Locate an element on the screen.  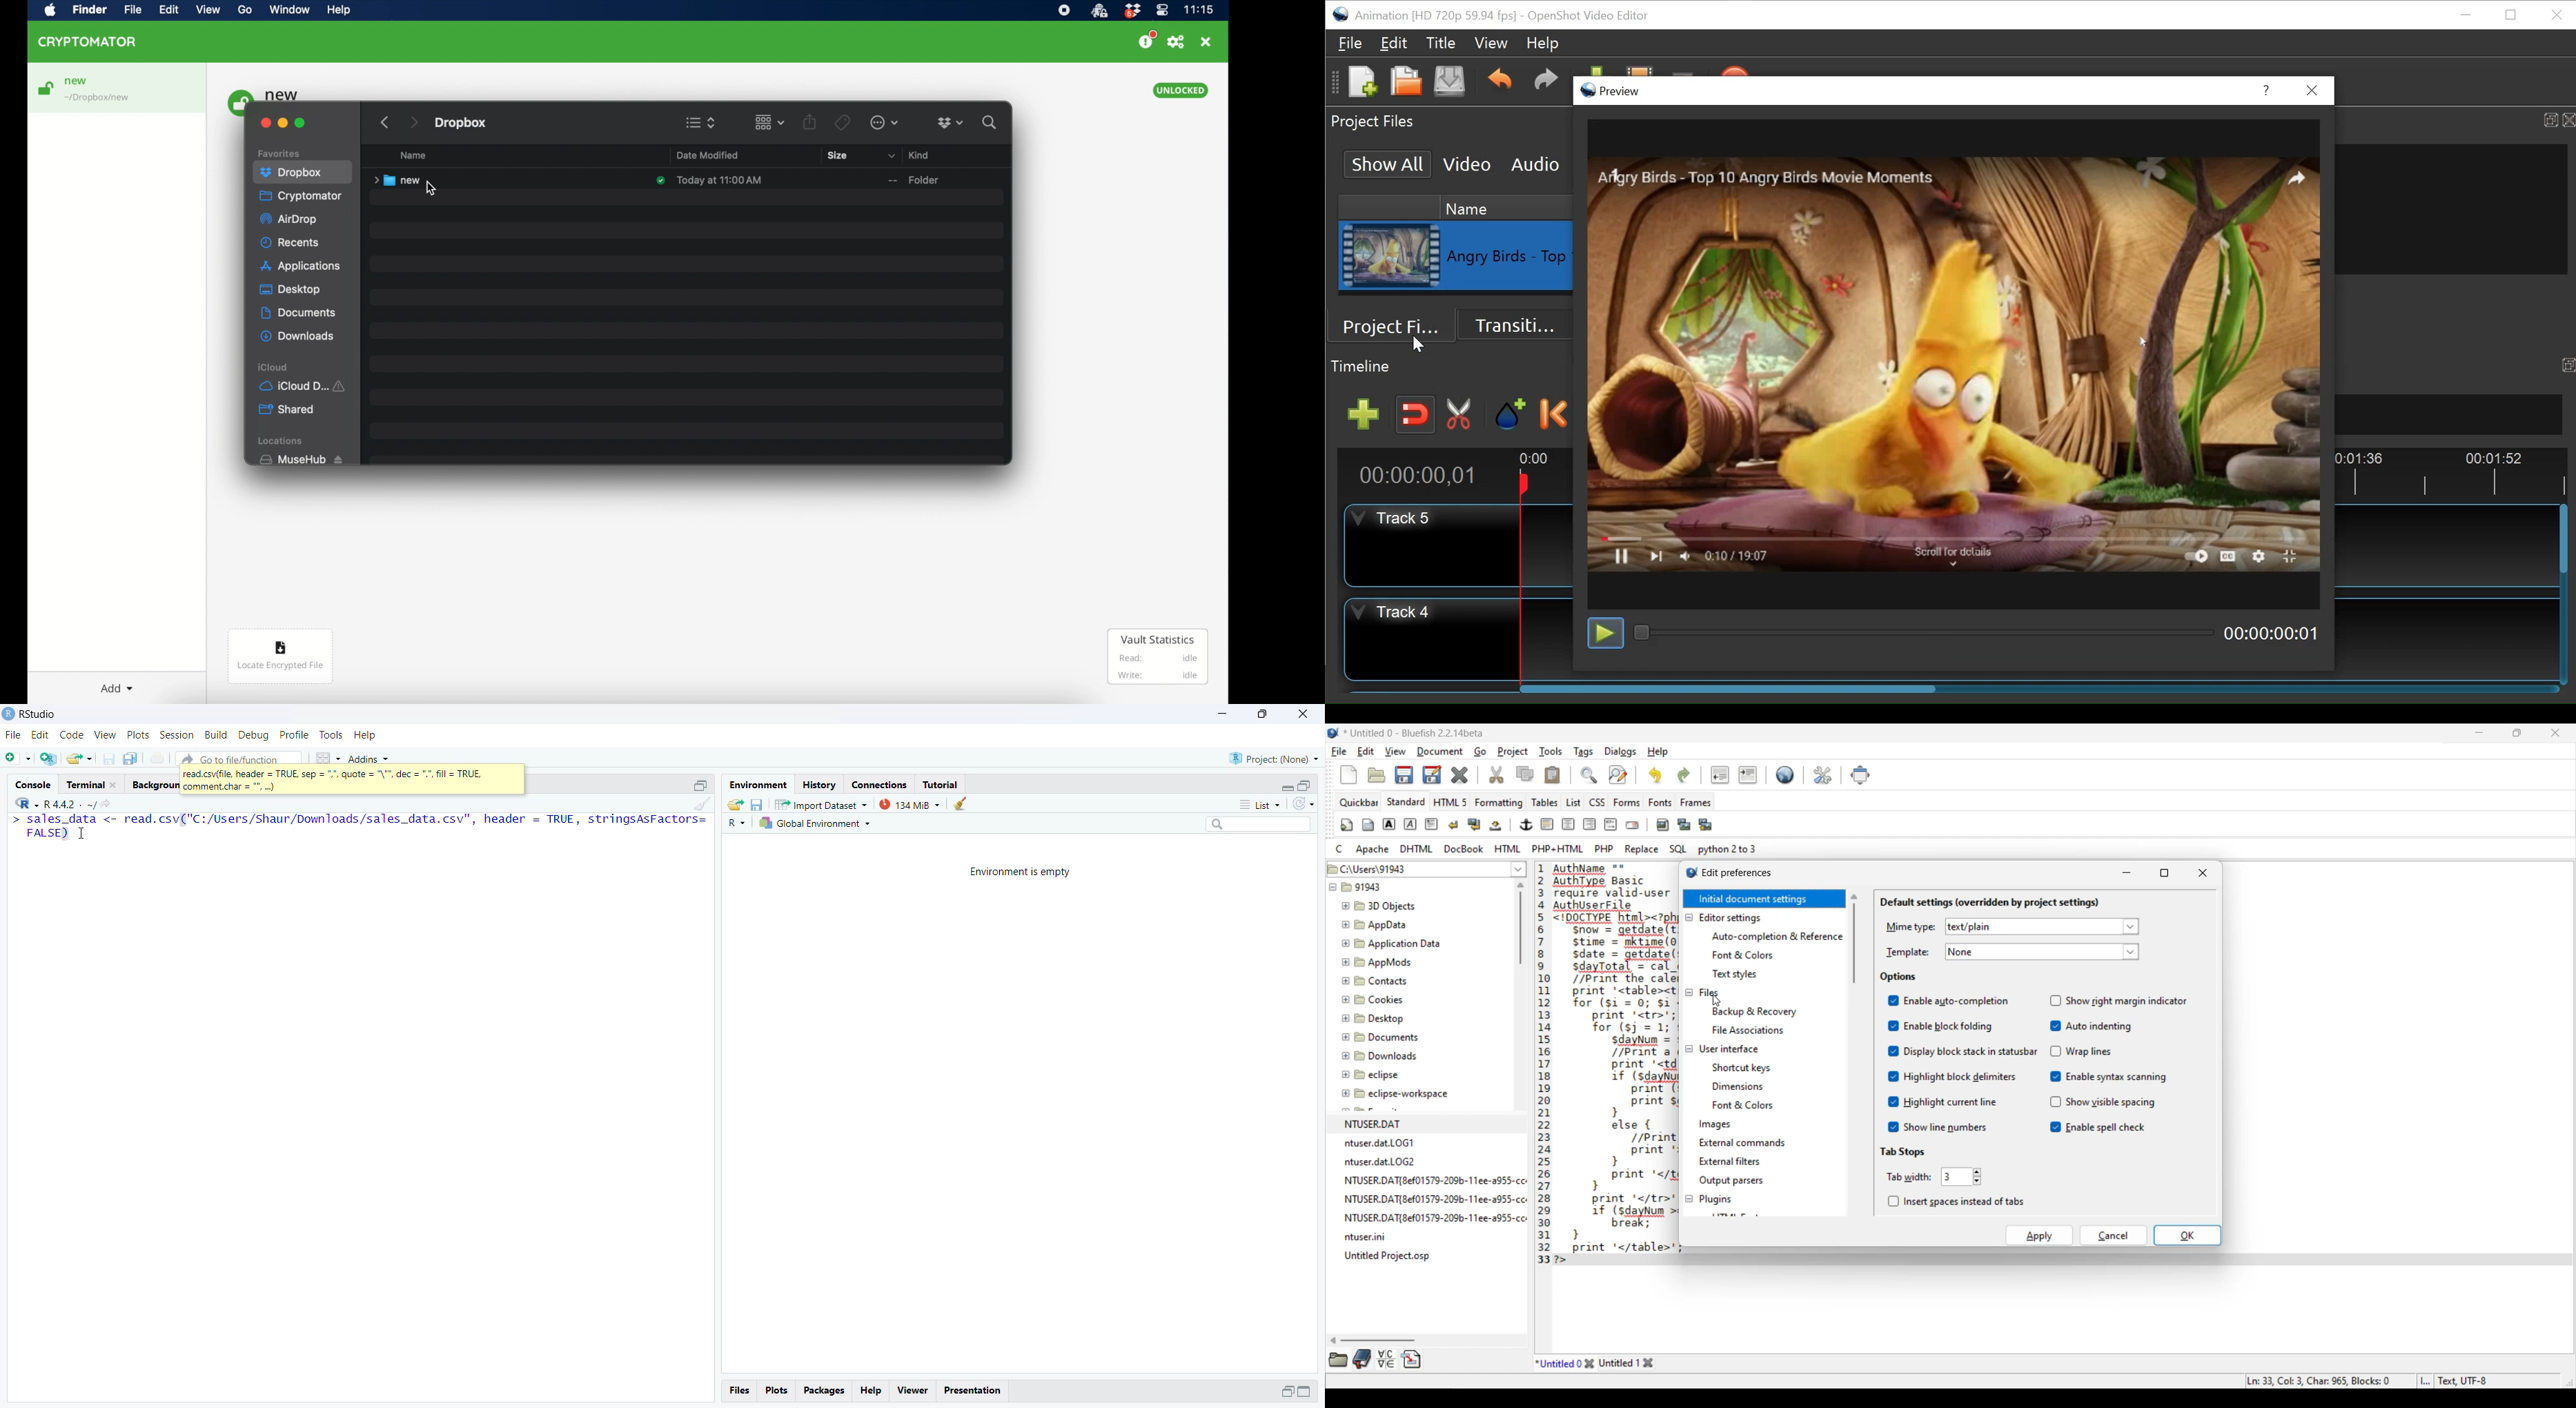
files is located at coordinates (740, 1391).